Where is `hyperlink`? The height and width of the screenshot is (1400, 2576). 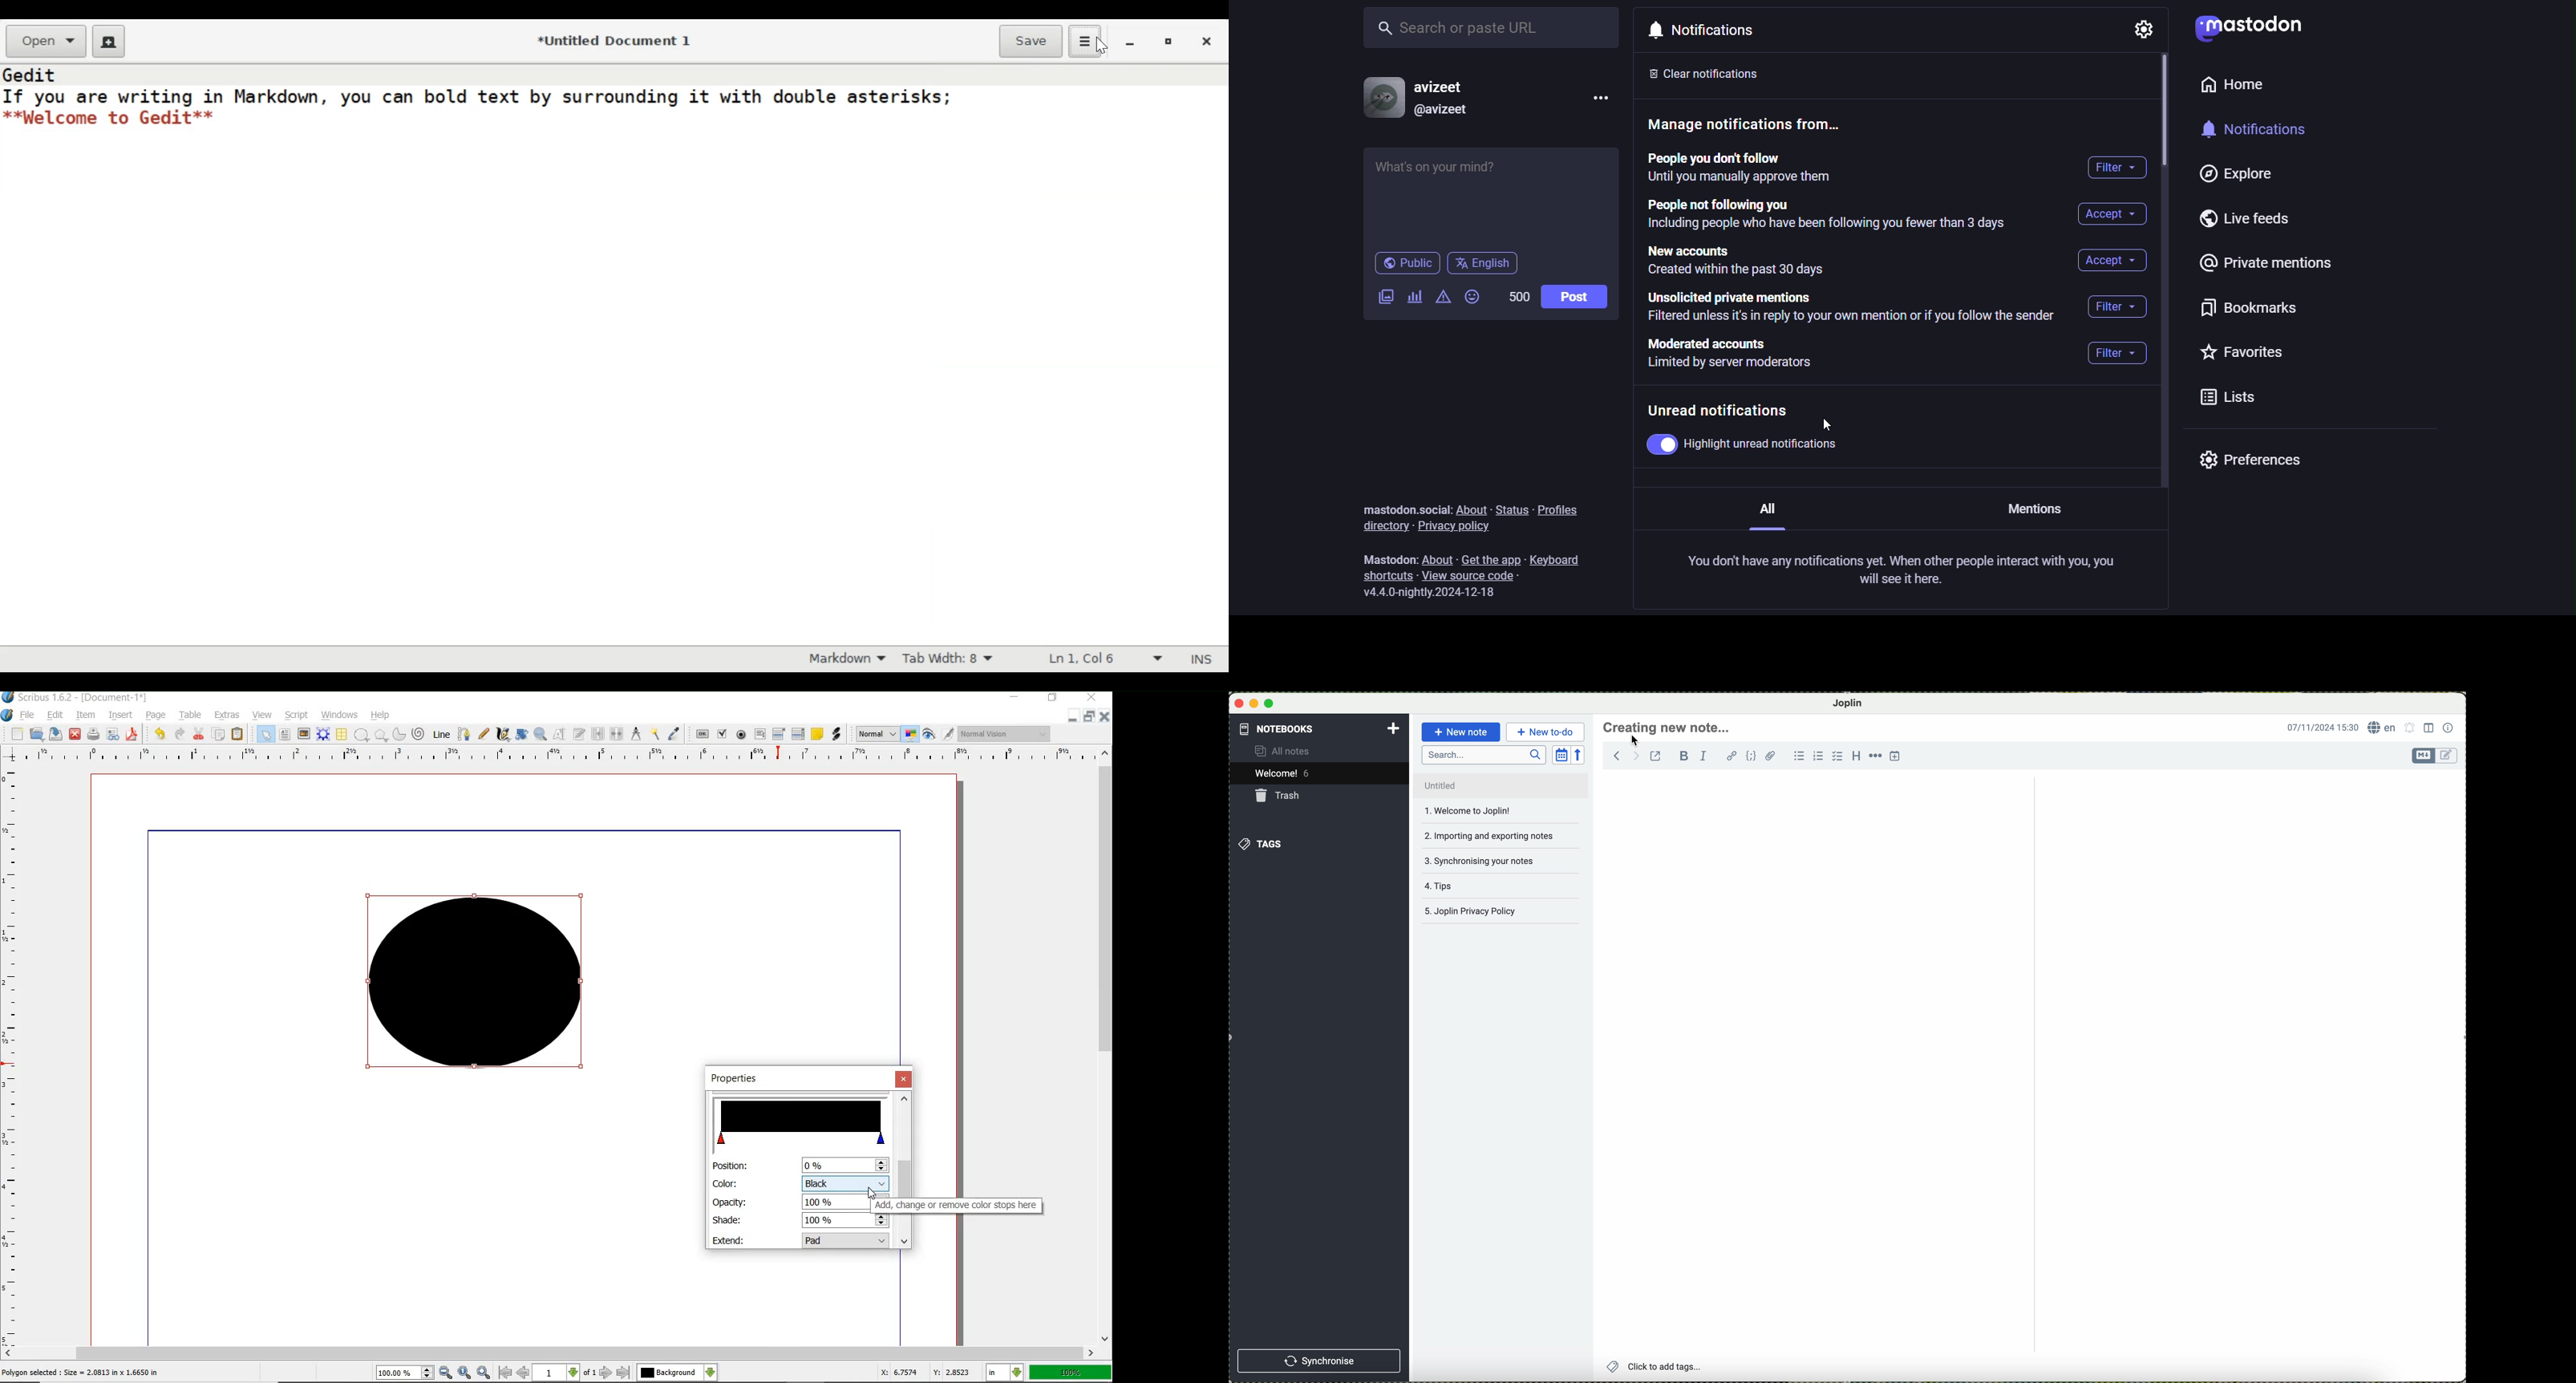 hyperlink is located at coordinates (1731, 755).